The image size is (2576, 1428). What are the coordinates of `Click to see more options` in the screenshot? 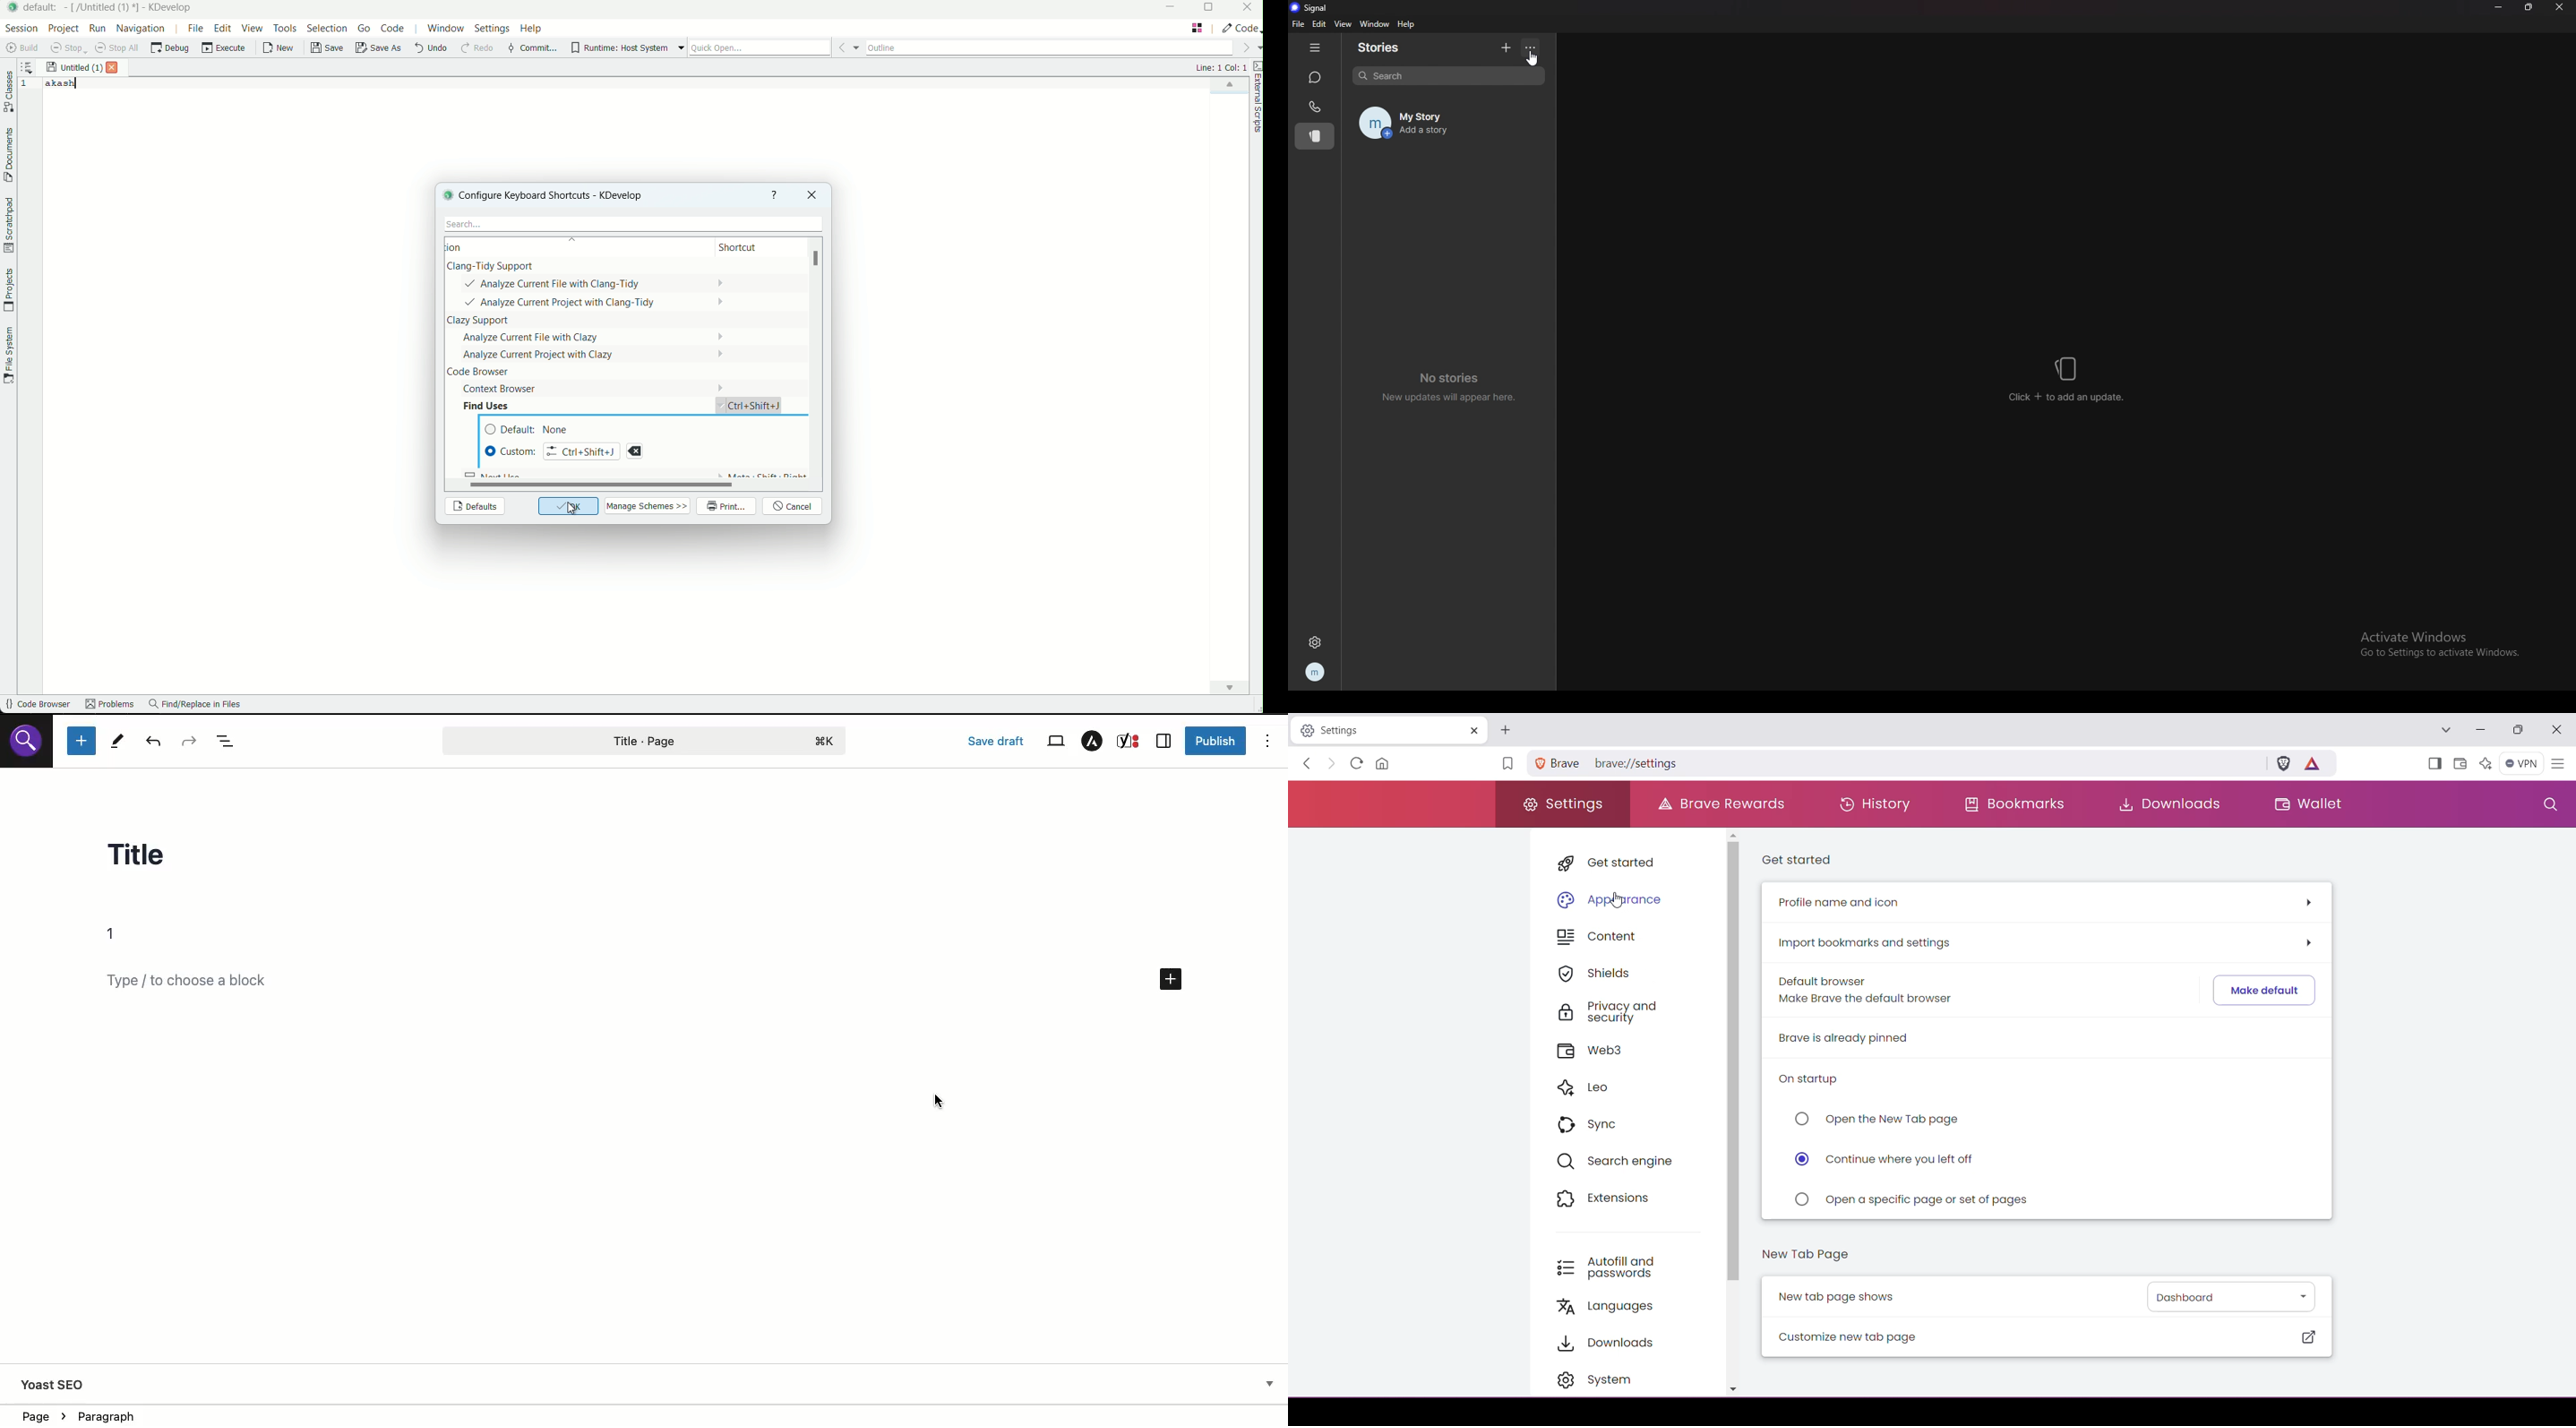 It's located at (2303, 901).